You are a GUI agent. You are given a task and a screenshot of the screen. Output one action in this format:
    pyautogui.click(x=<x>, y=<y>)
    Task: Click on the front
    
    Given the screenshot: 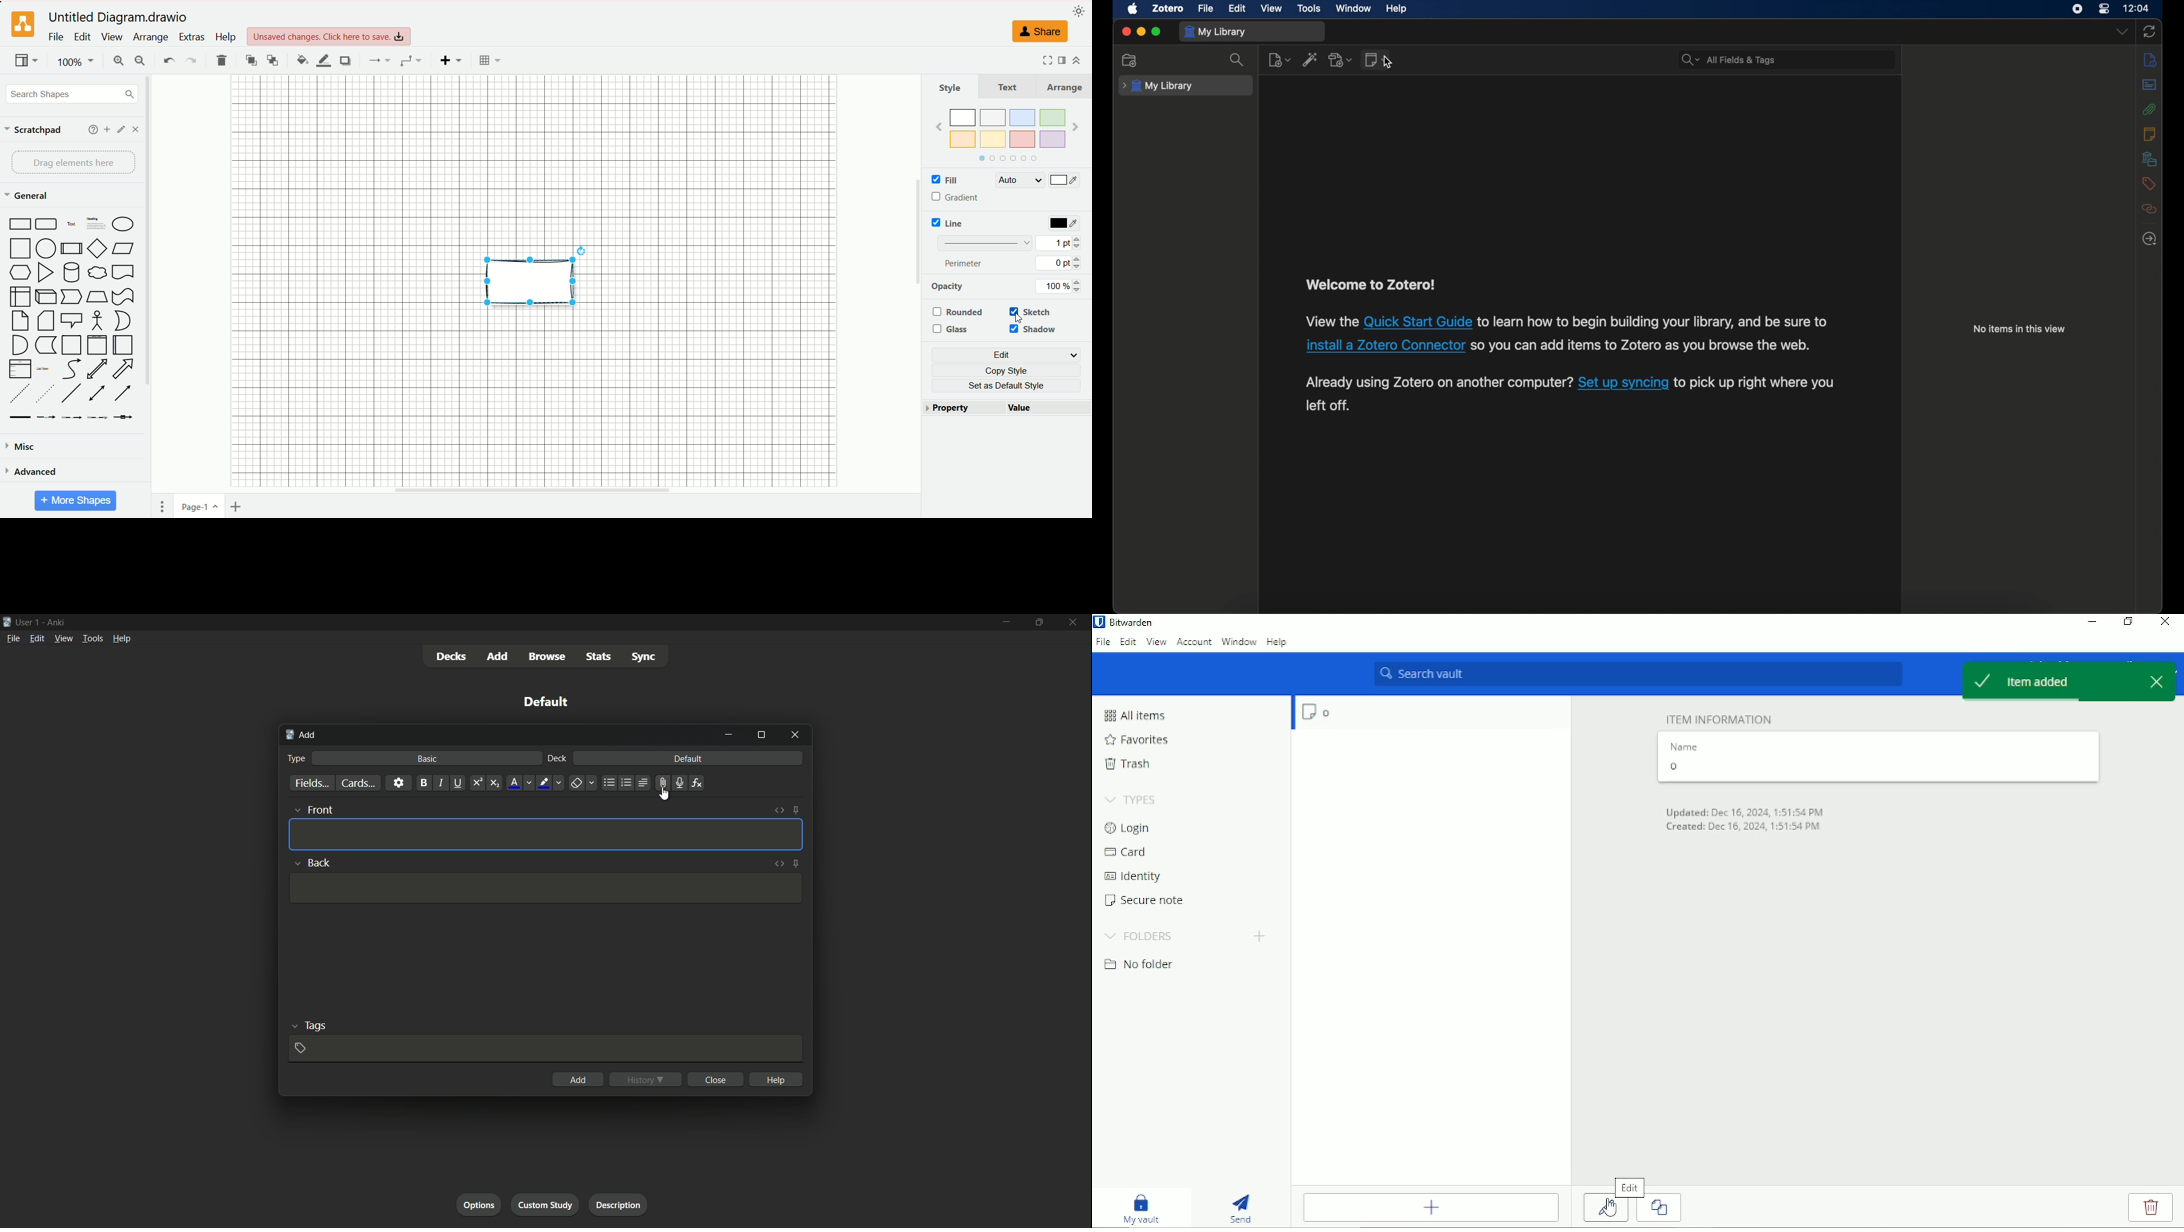 What is the action you would take?
    pyautogui.click(x=312, y=808)
    